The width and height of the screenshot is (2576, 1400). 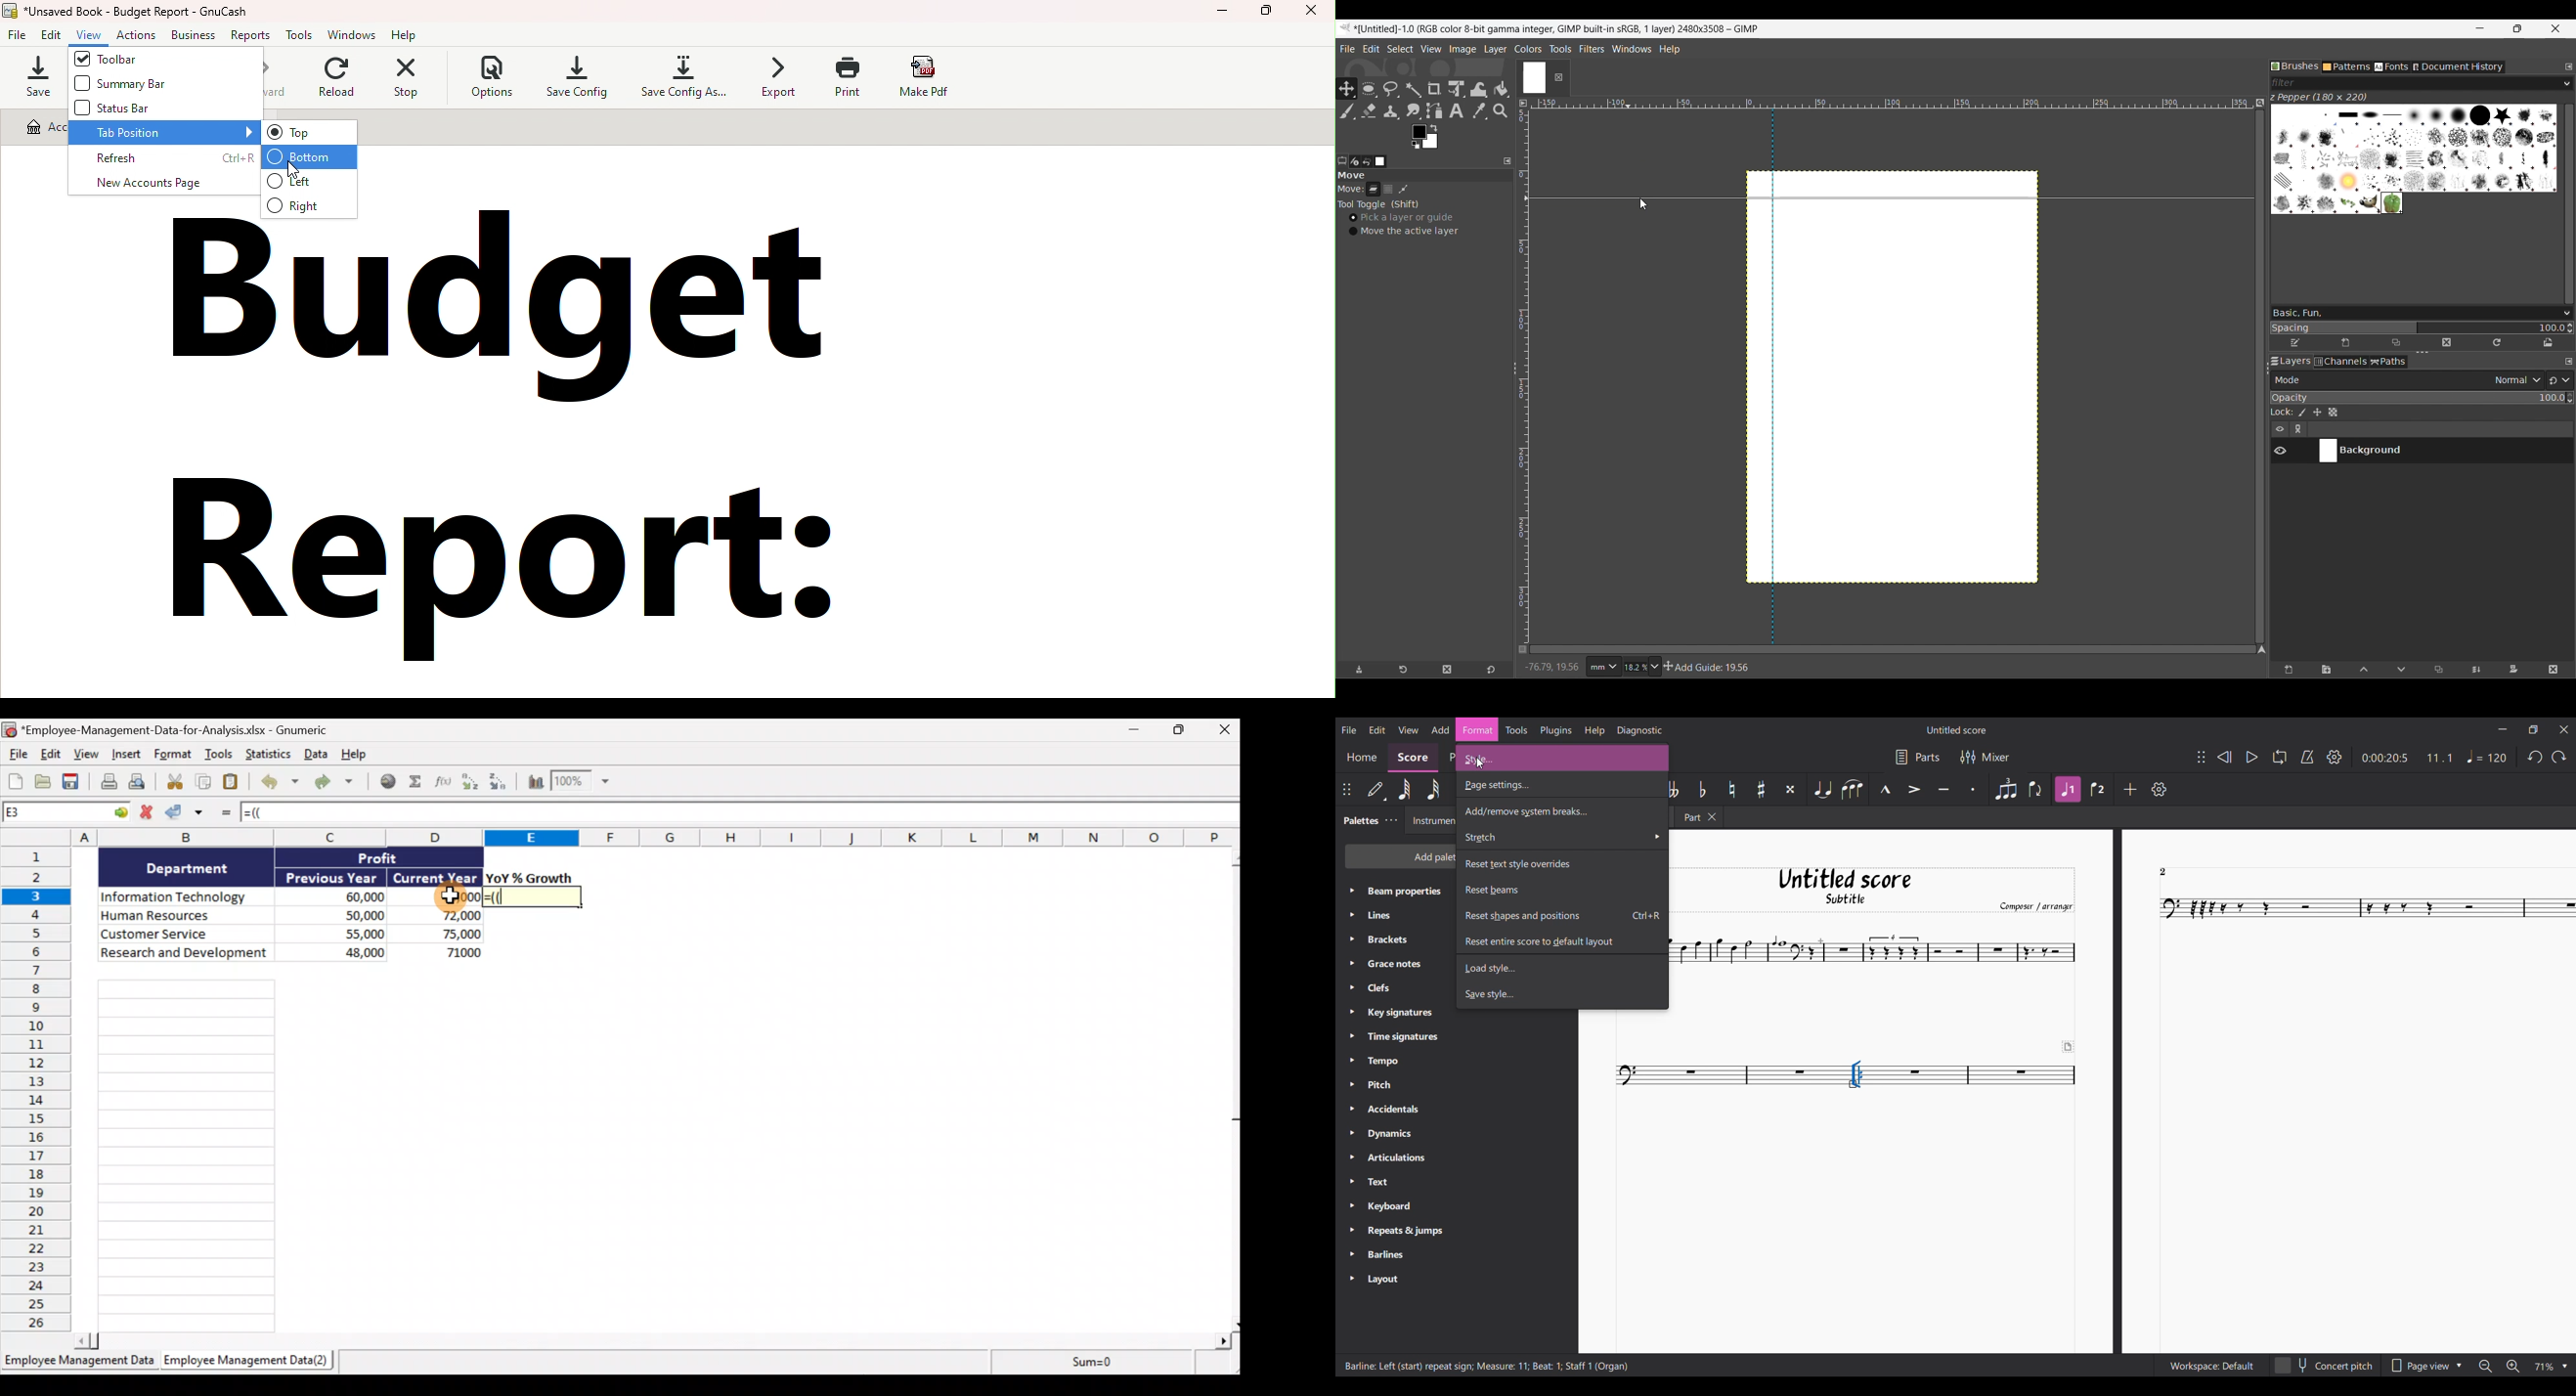 What do you see at coordinates (1957, 730) in the screenshot?
I see `Score title` at bounding box center [1957, 730].